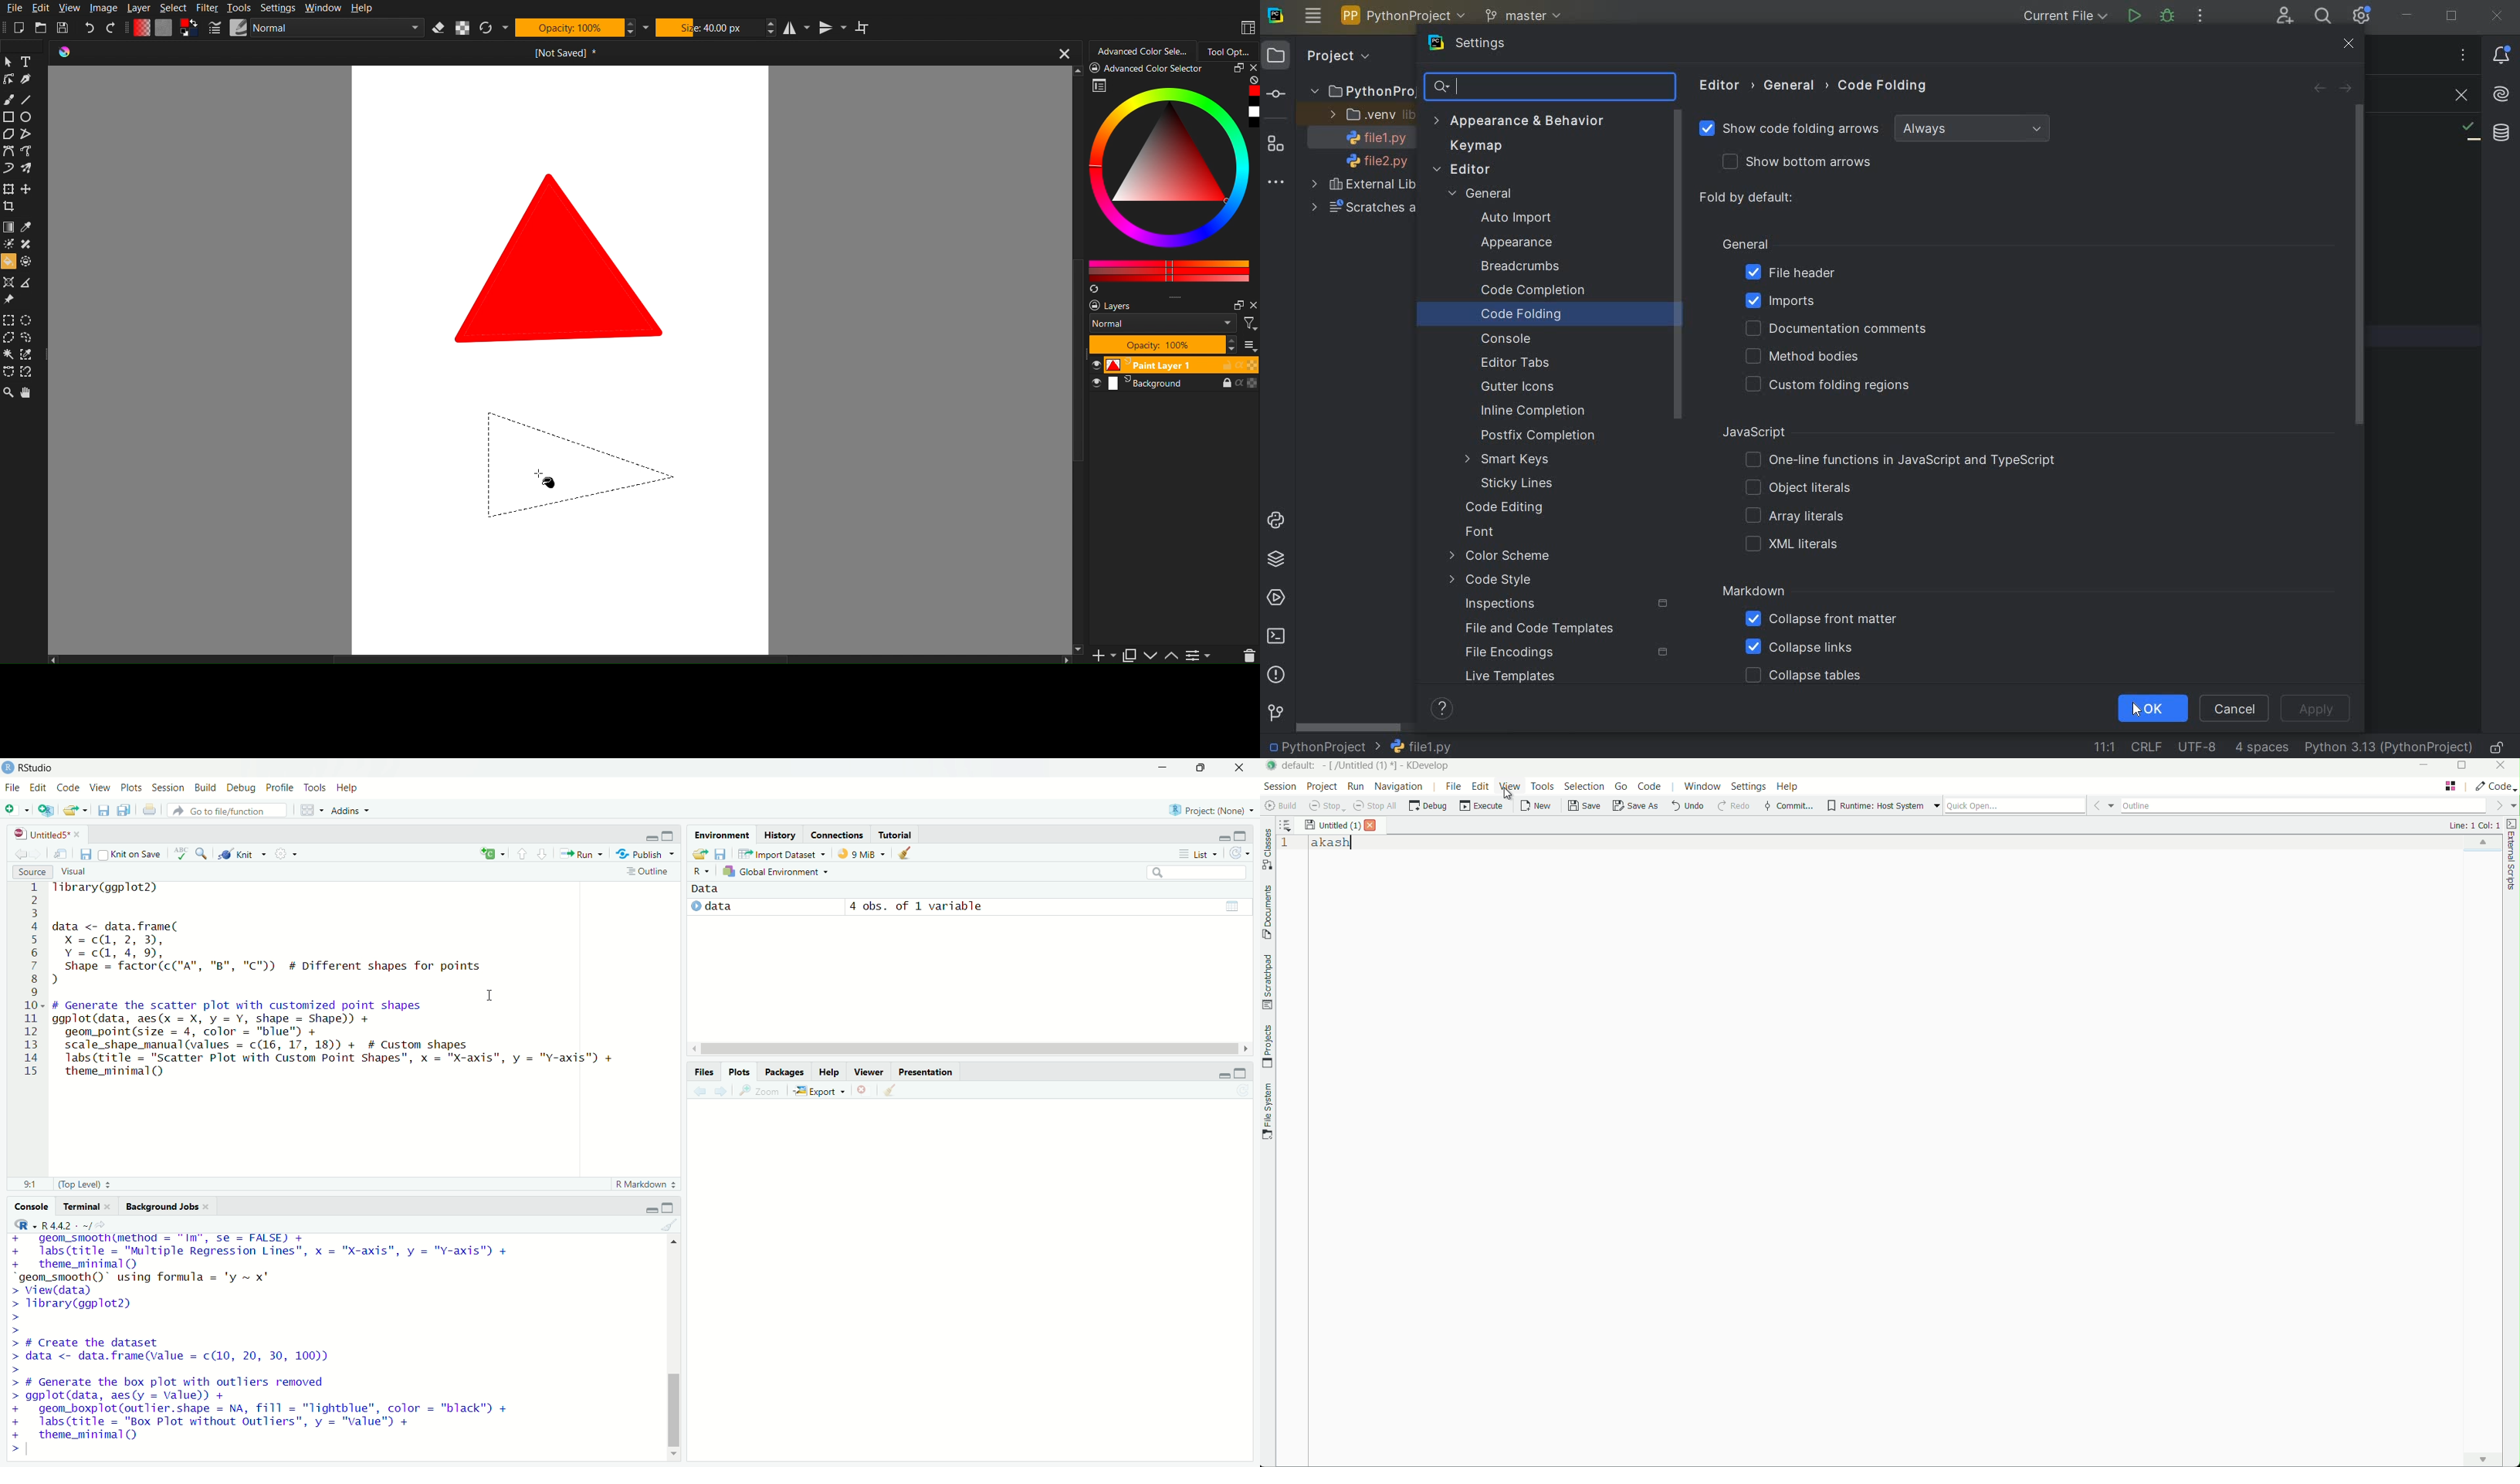  I want to click on Environment, so click(722, 835).